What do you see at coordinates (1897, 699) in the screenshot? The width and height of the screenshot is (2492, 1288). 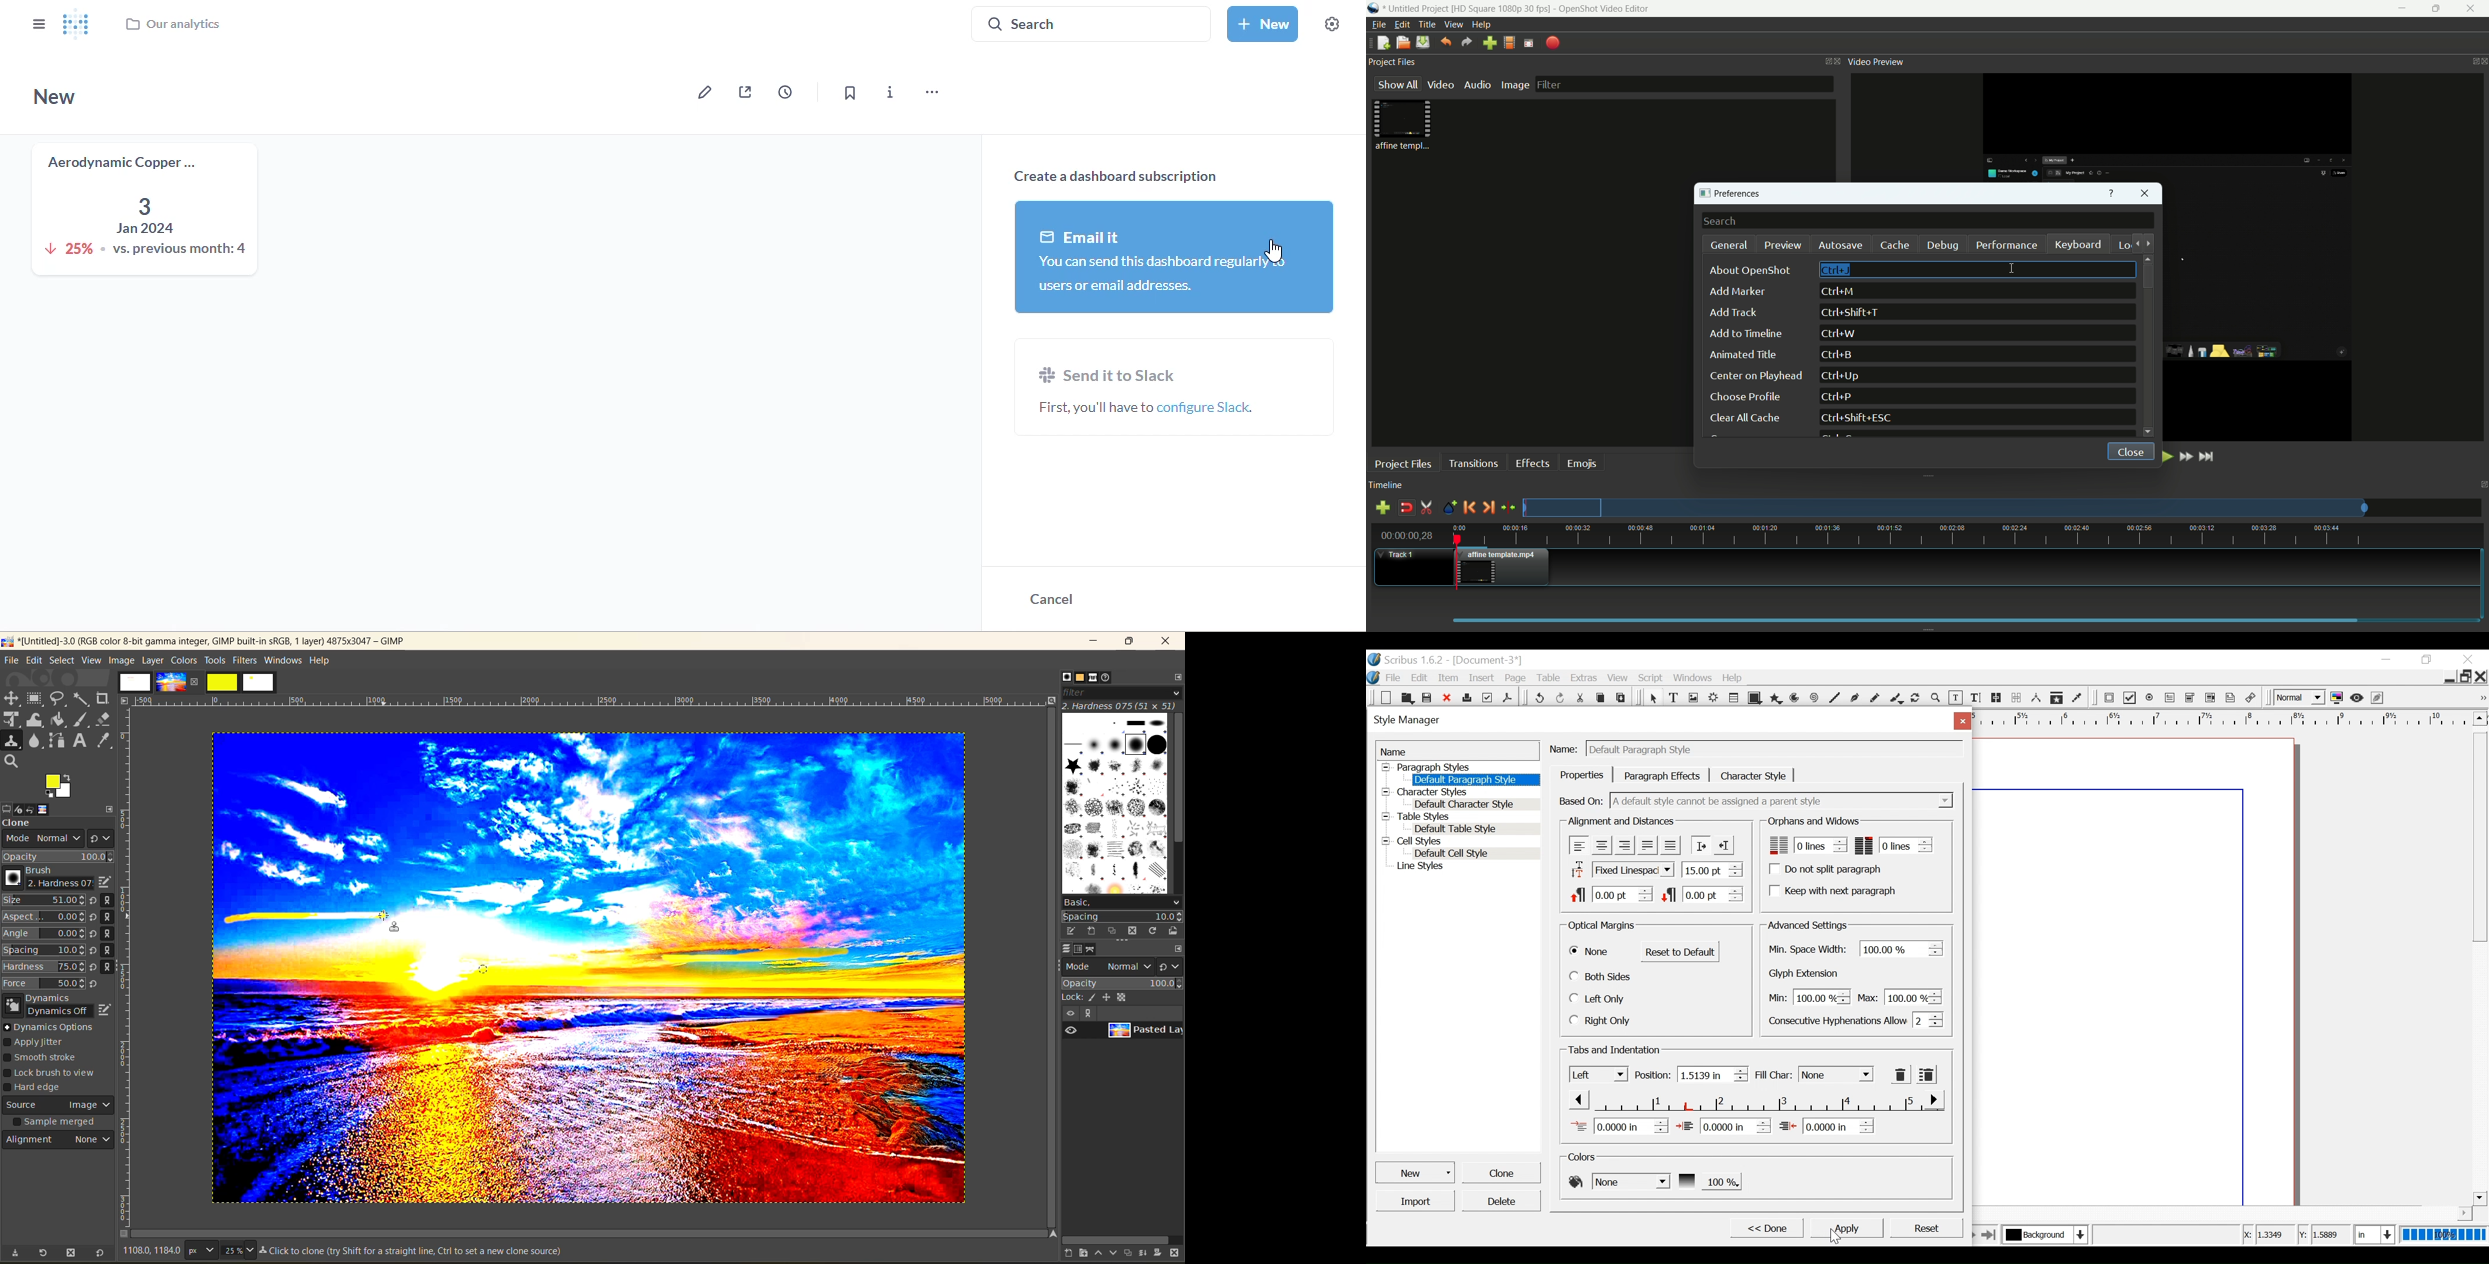 I see `Caligraphic line` at bounding box center [1897, 699].